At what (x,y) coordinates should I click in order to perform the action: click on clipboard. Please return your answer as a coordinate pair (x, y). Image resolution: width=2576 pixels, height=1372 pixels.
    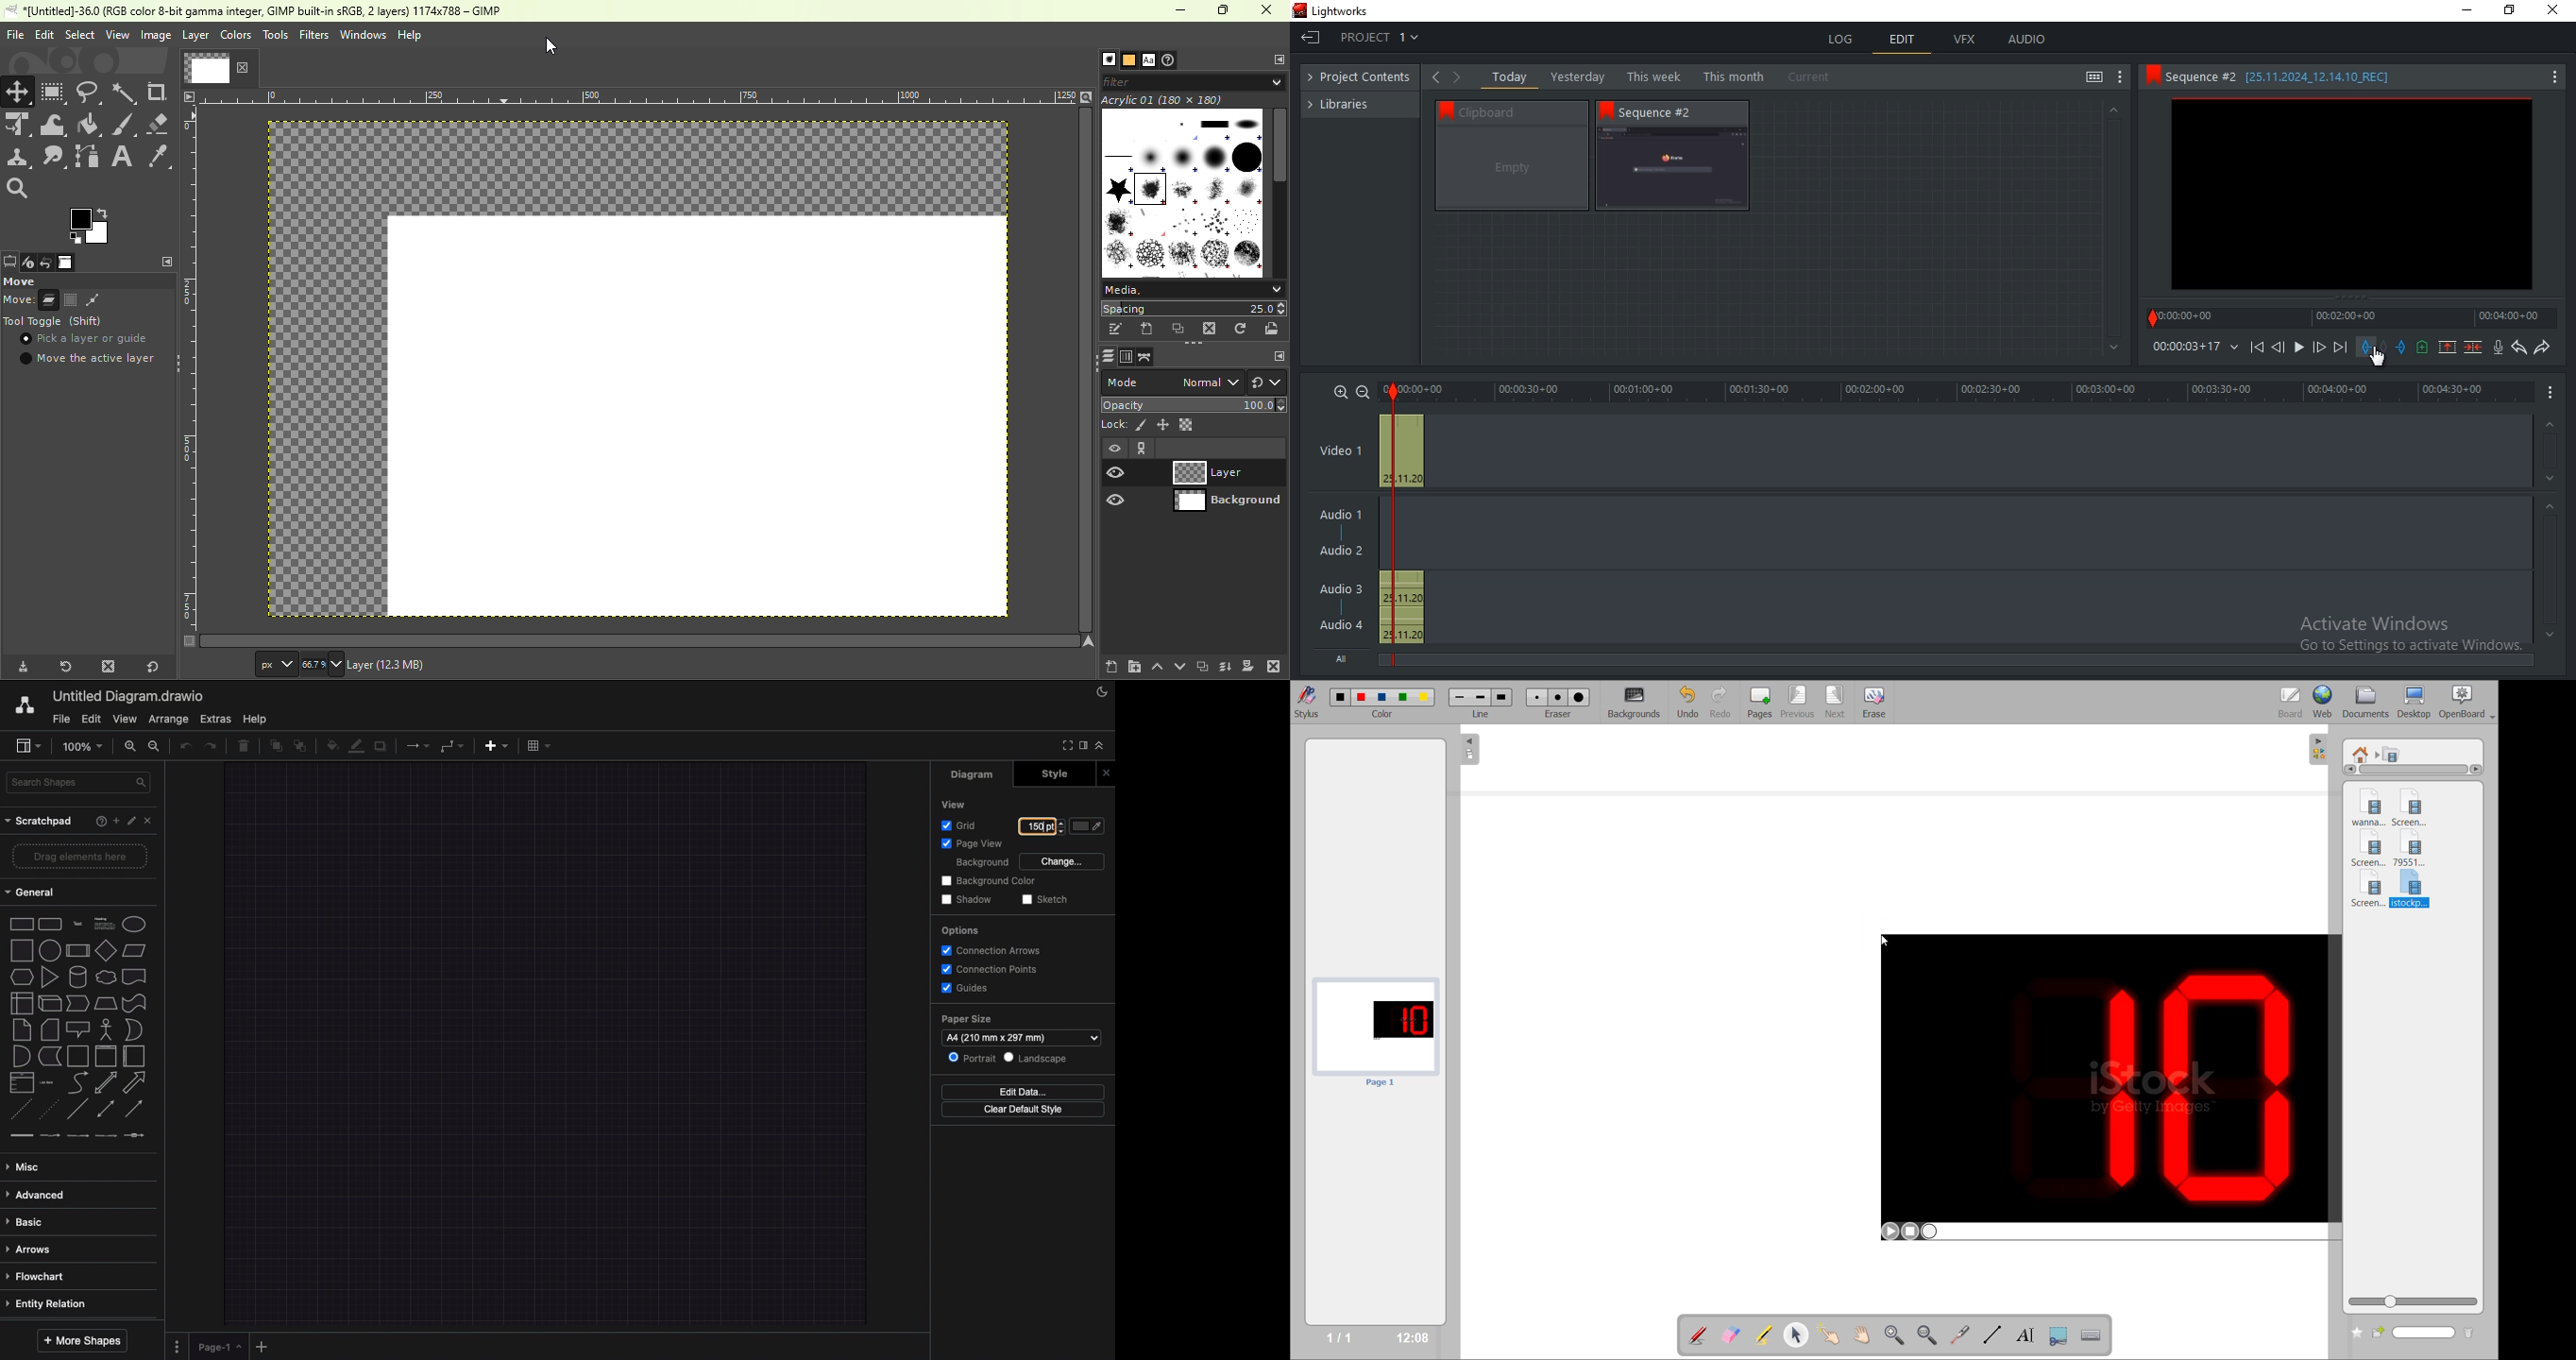
    Looking at the image, I should click on (1512, 169).